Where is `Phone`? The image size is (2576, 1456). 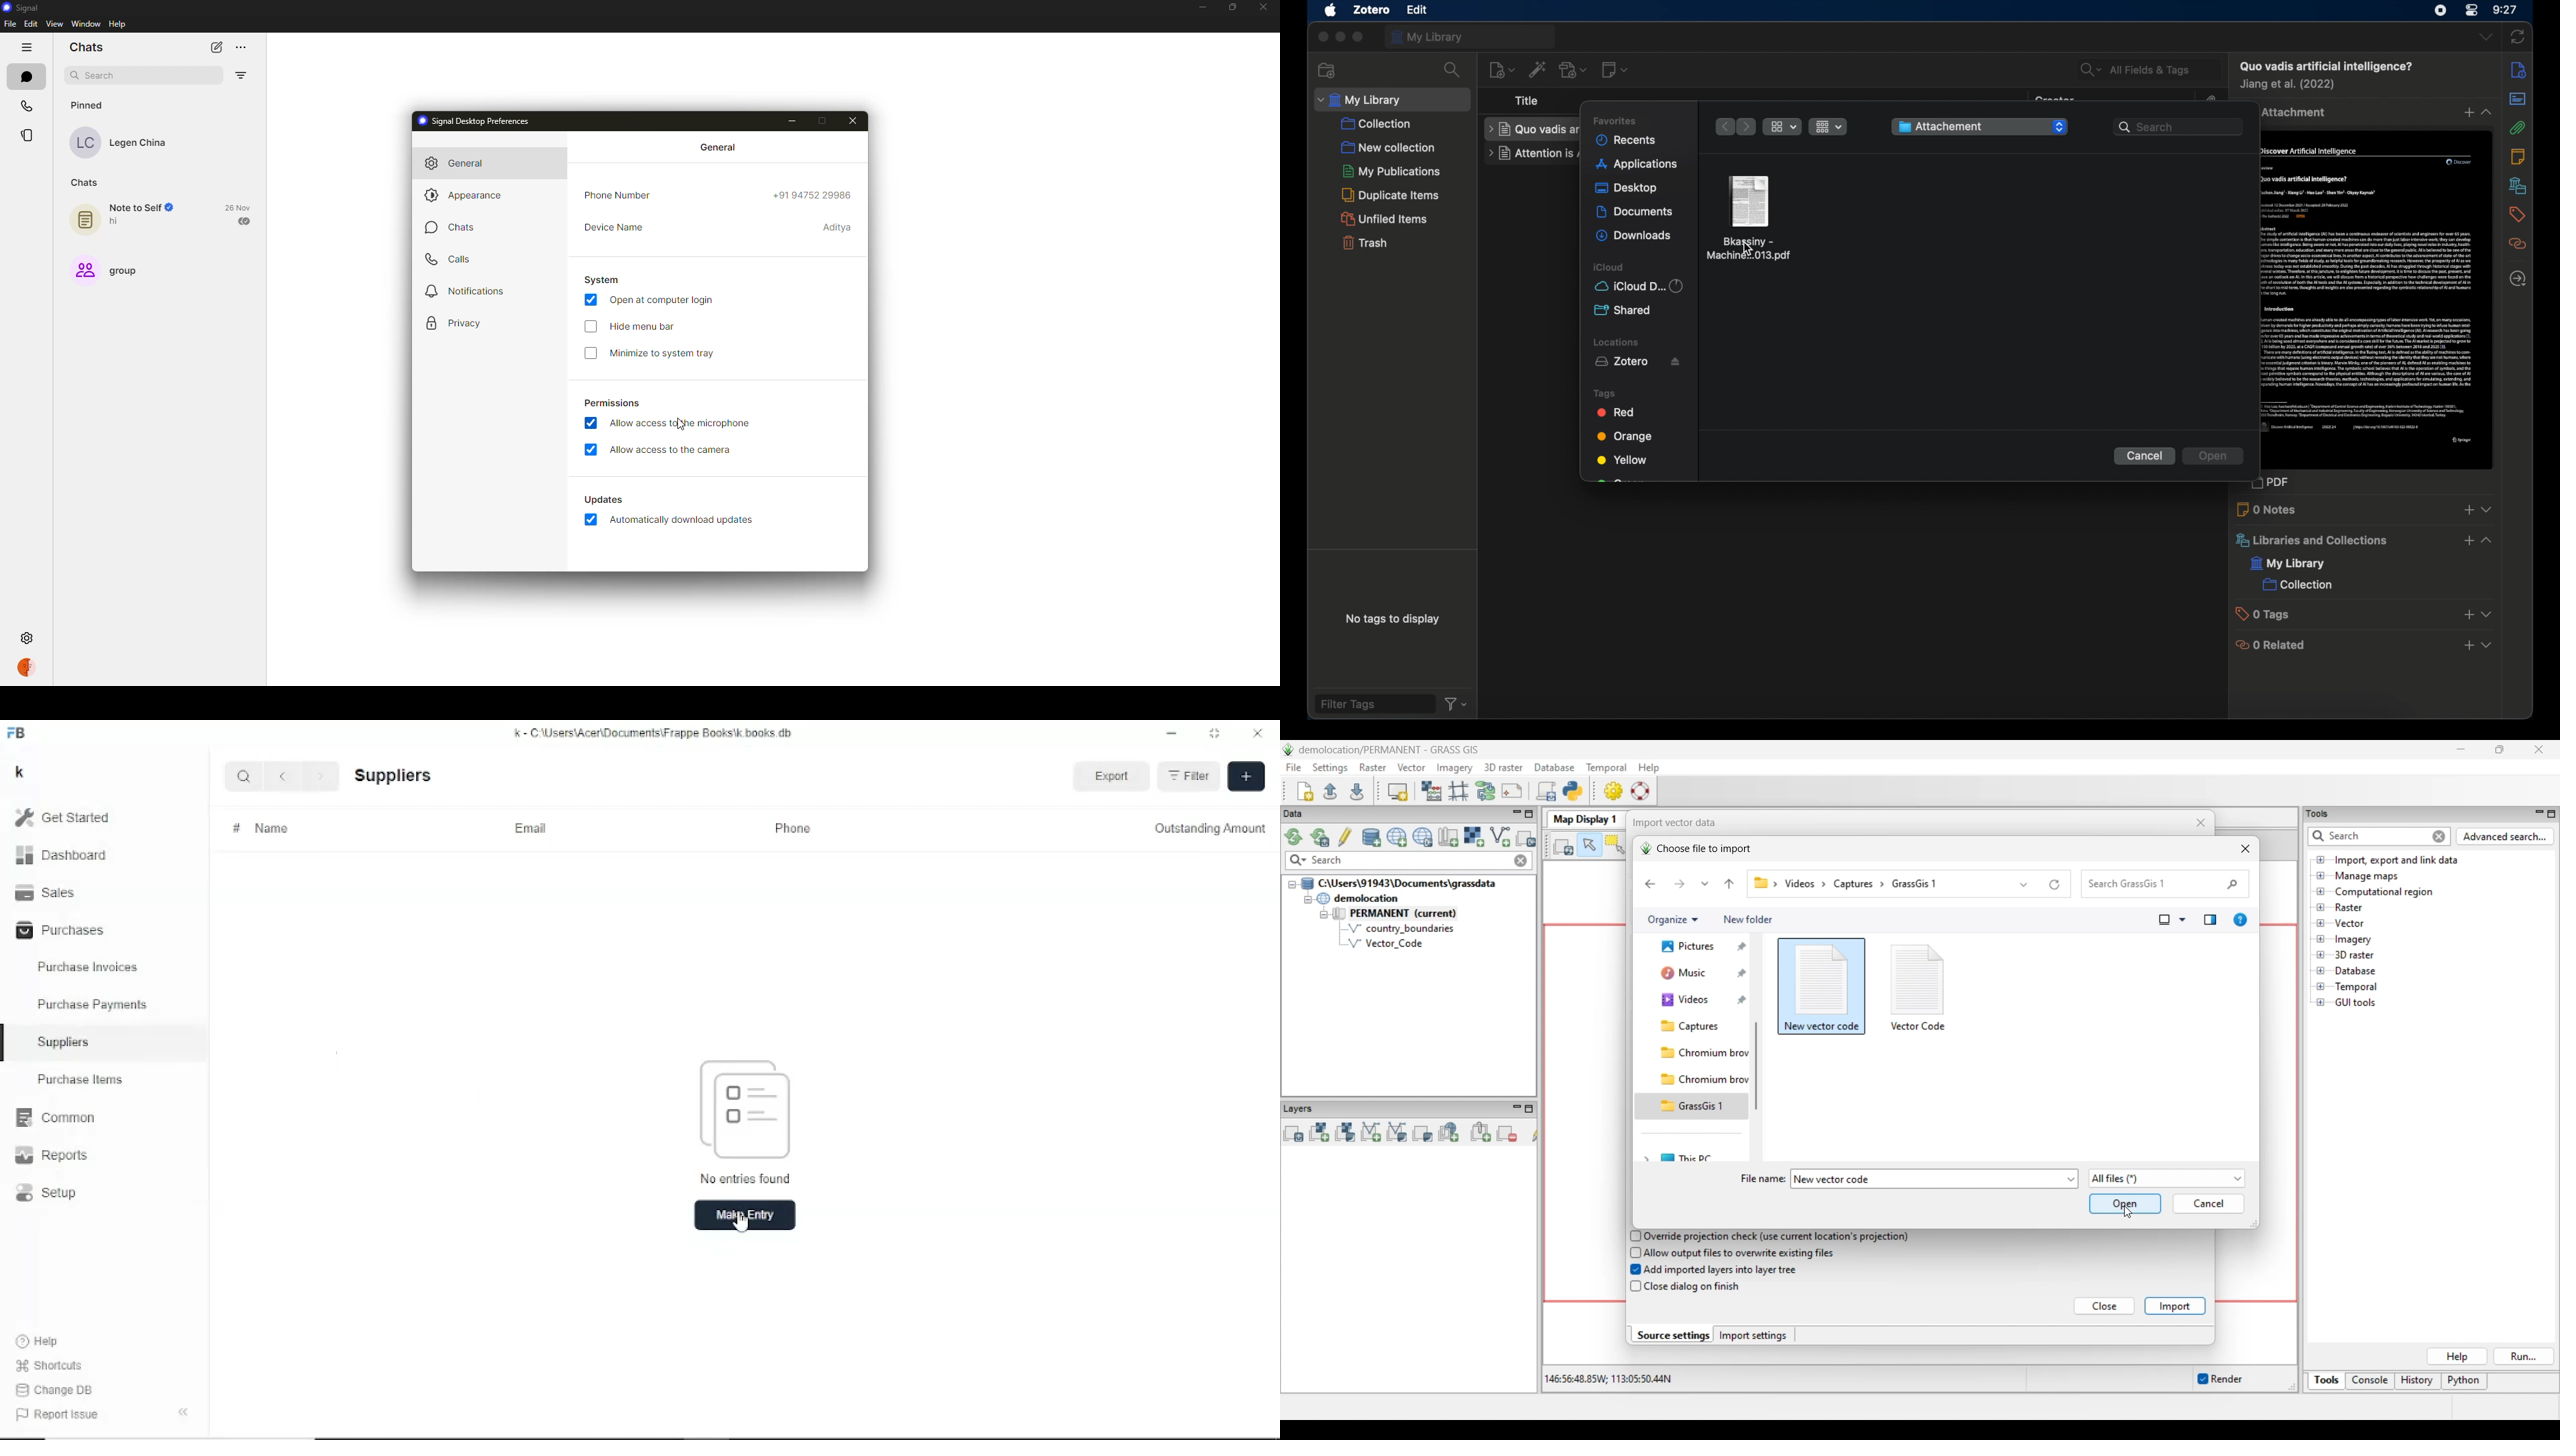
Phone is located at coordinates (795, 829).